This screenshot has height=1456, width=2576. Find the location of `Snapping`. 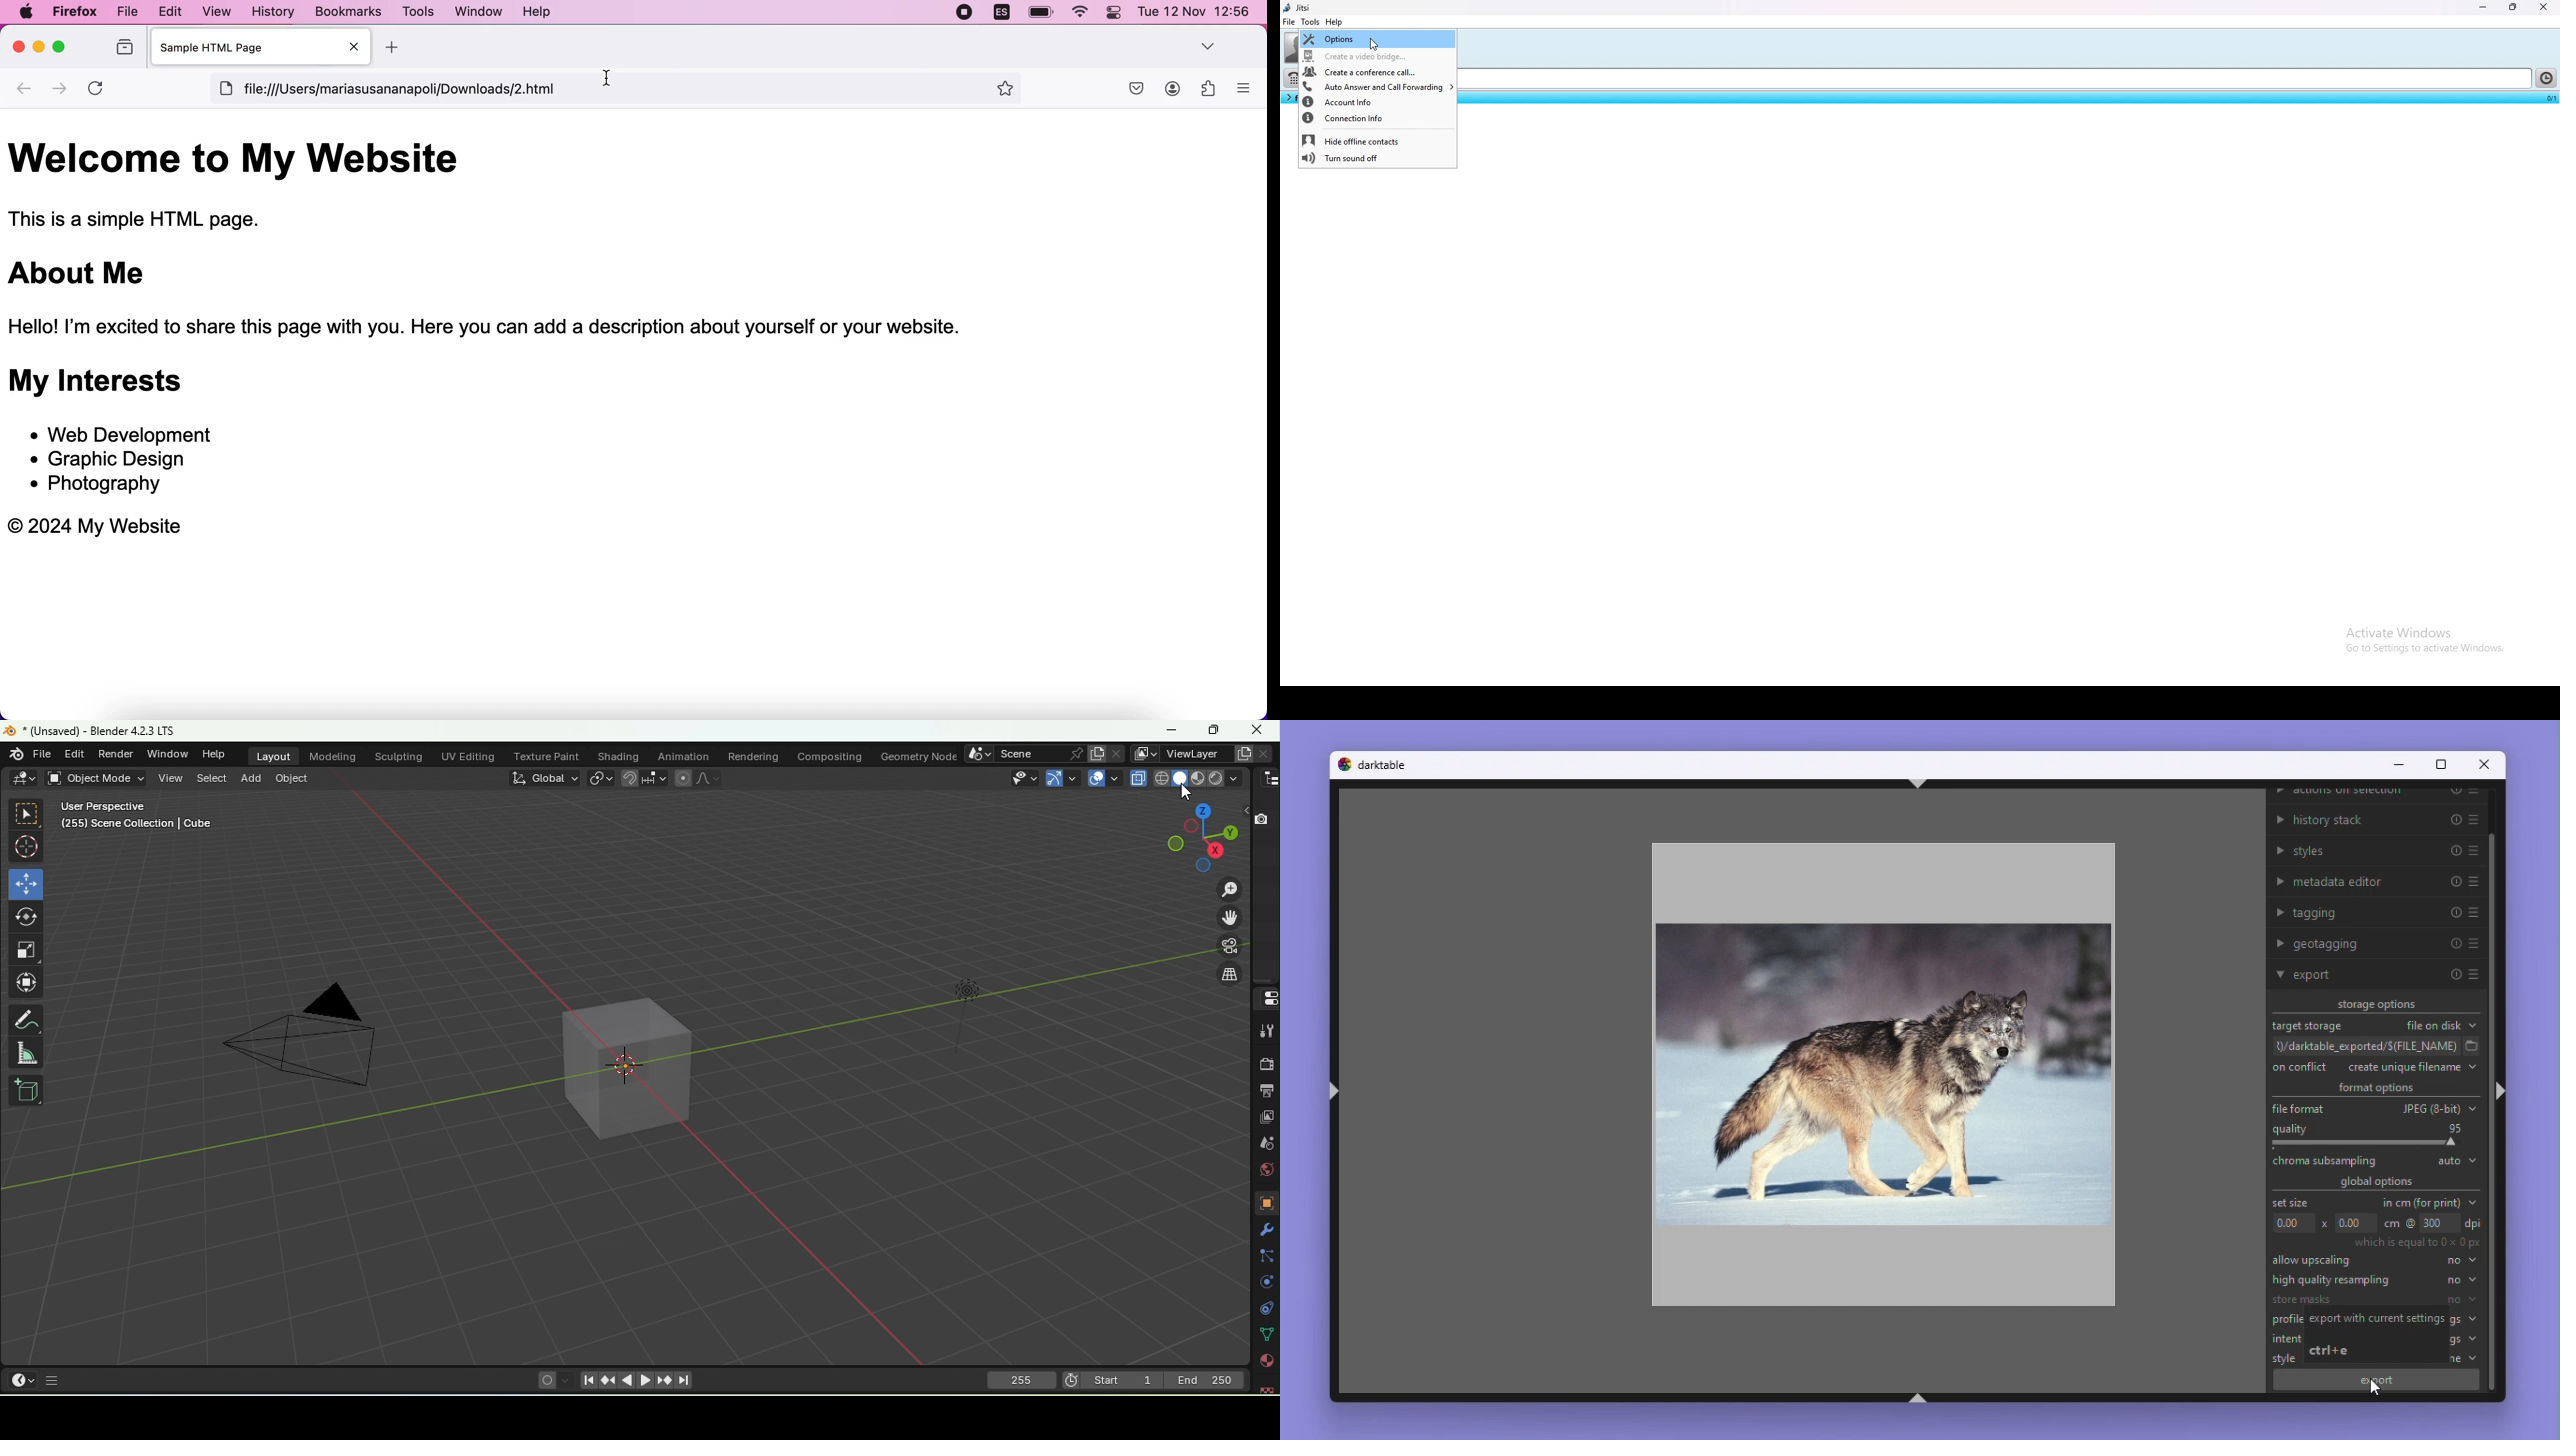

Snapping is located at coordinates (655, 779).